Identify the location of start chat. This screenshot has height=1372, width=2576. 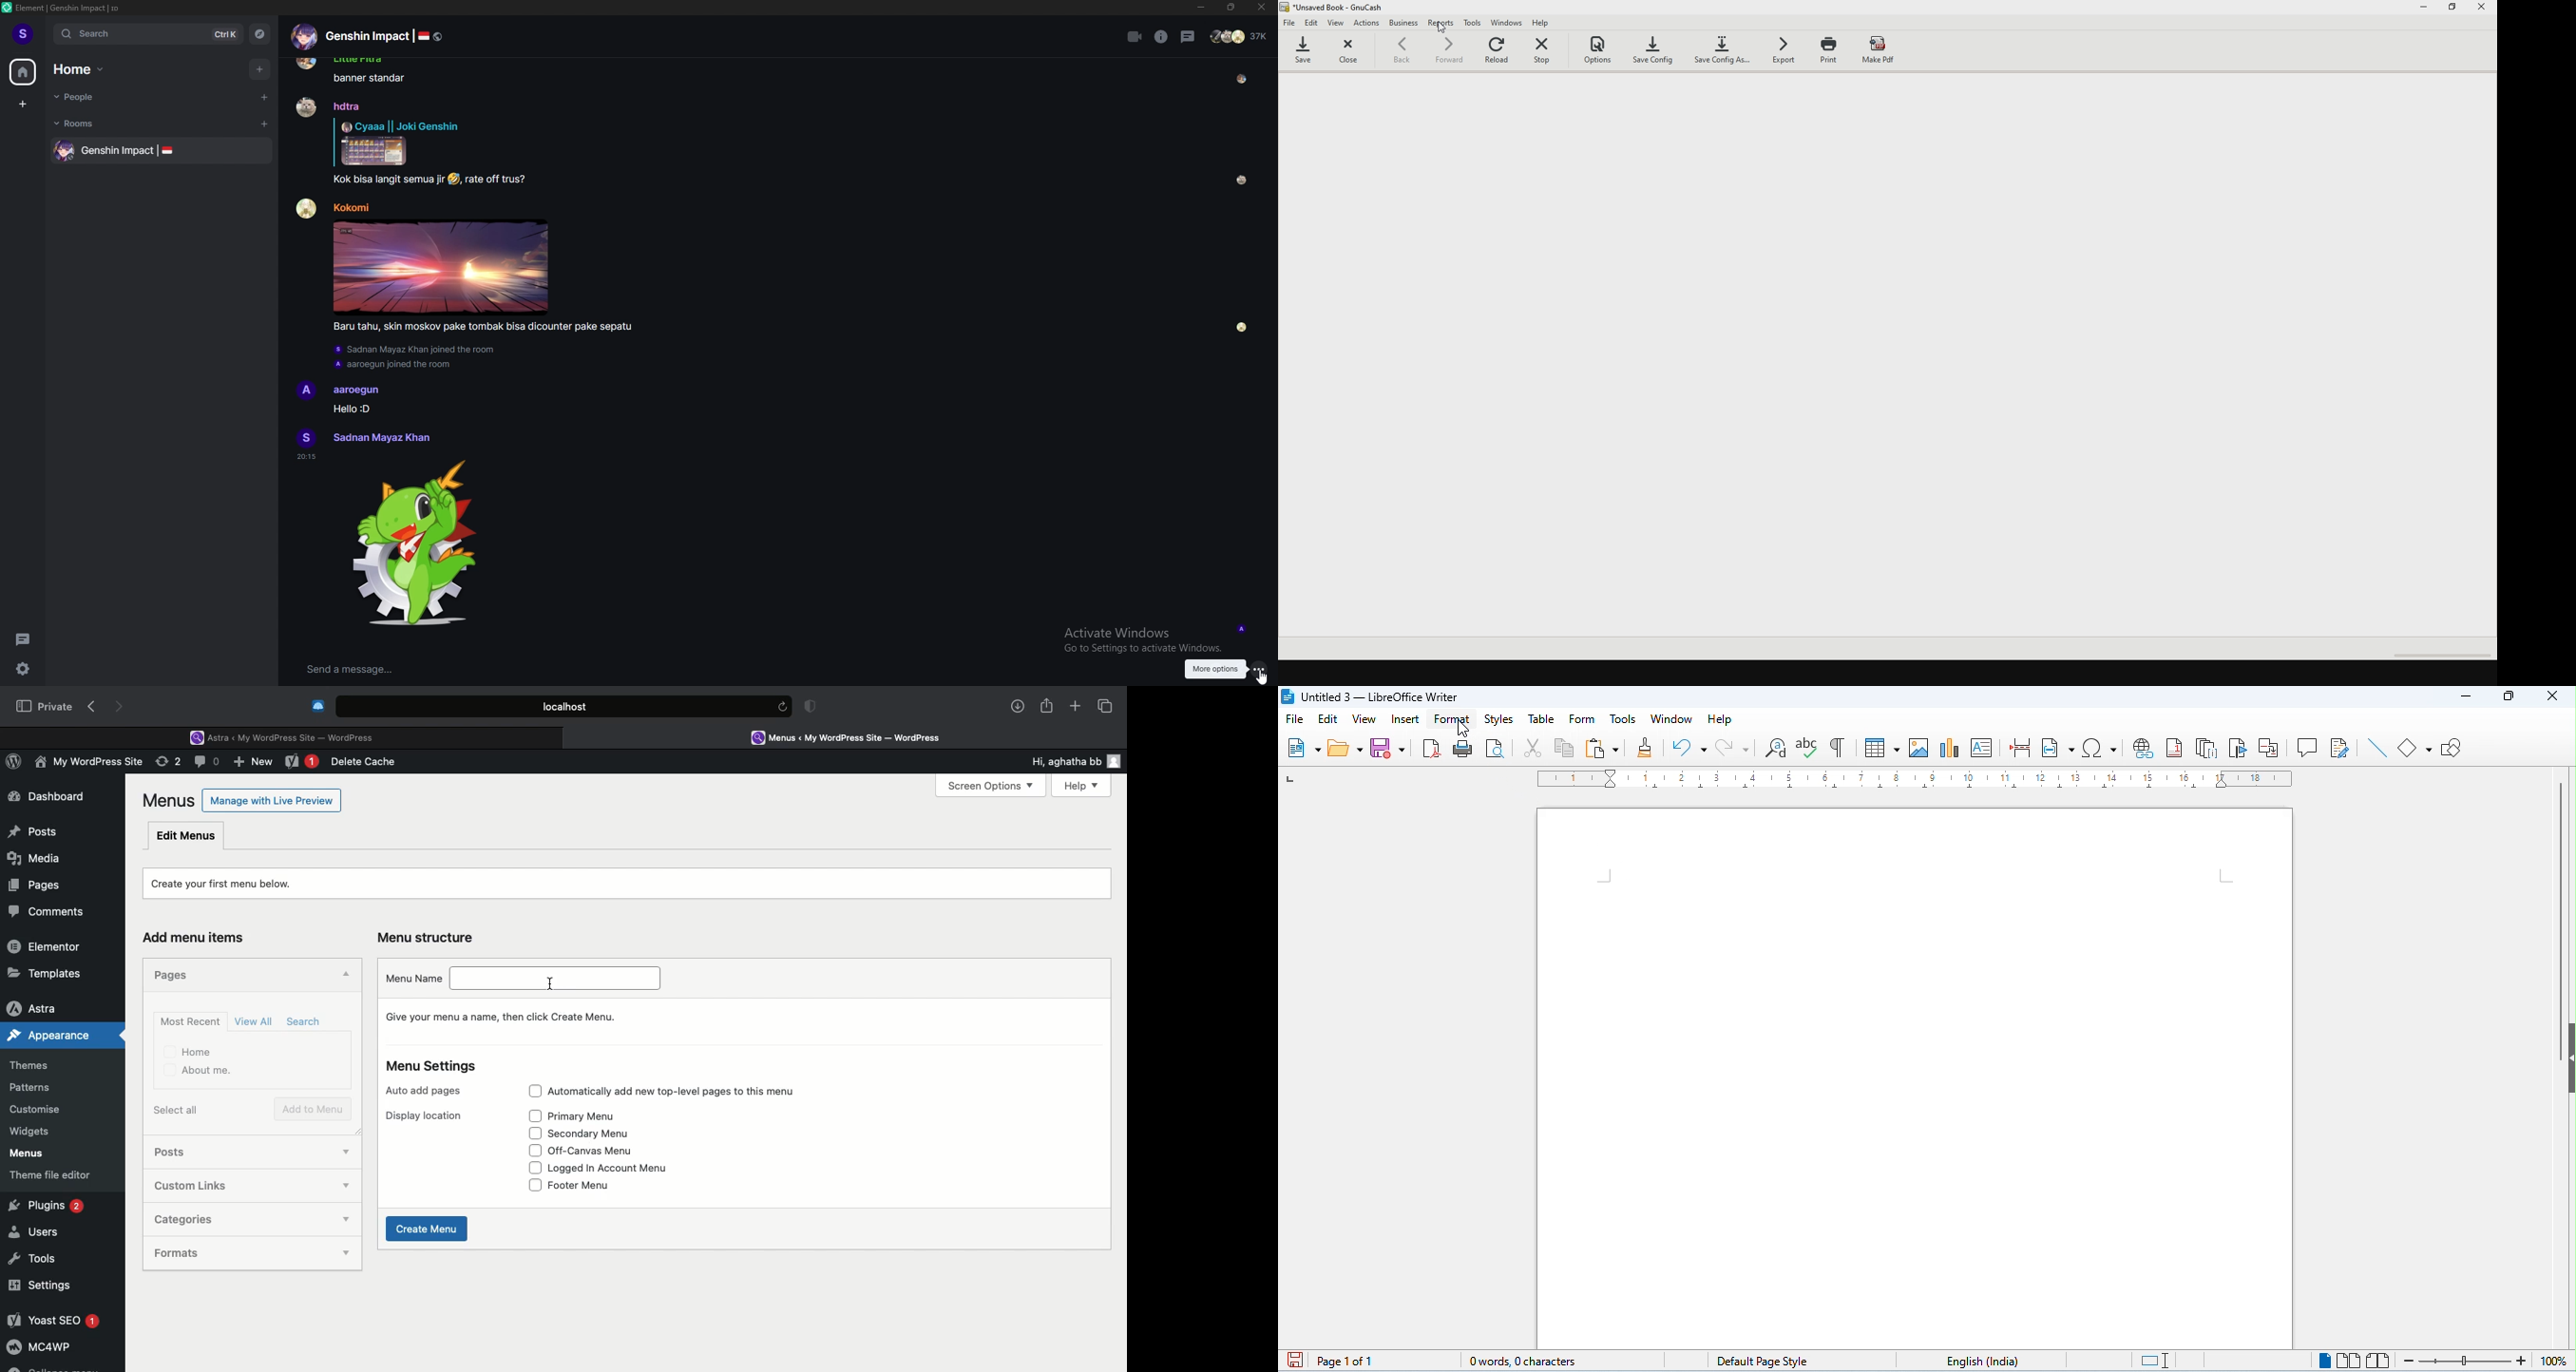
(263, 97).